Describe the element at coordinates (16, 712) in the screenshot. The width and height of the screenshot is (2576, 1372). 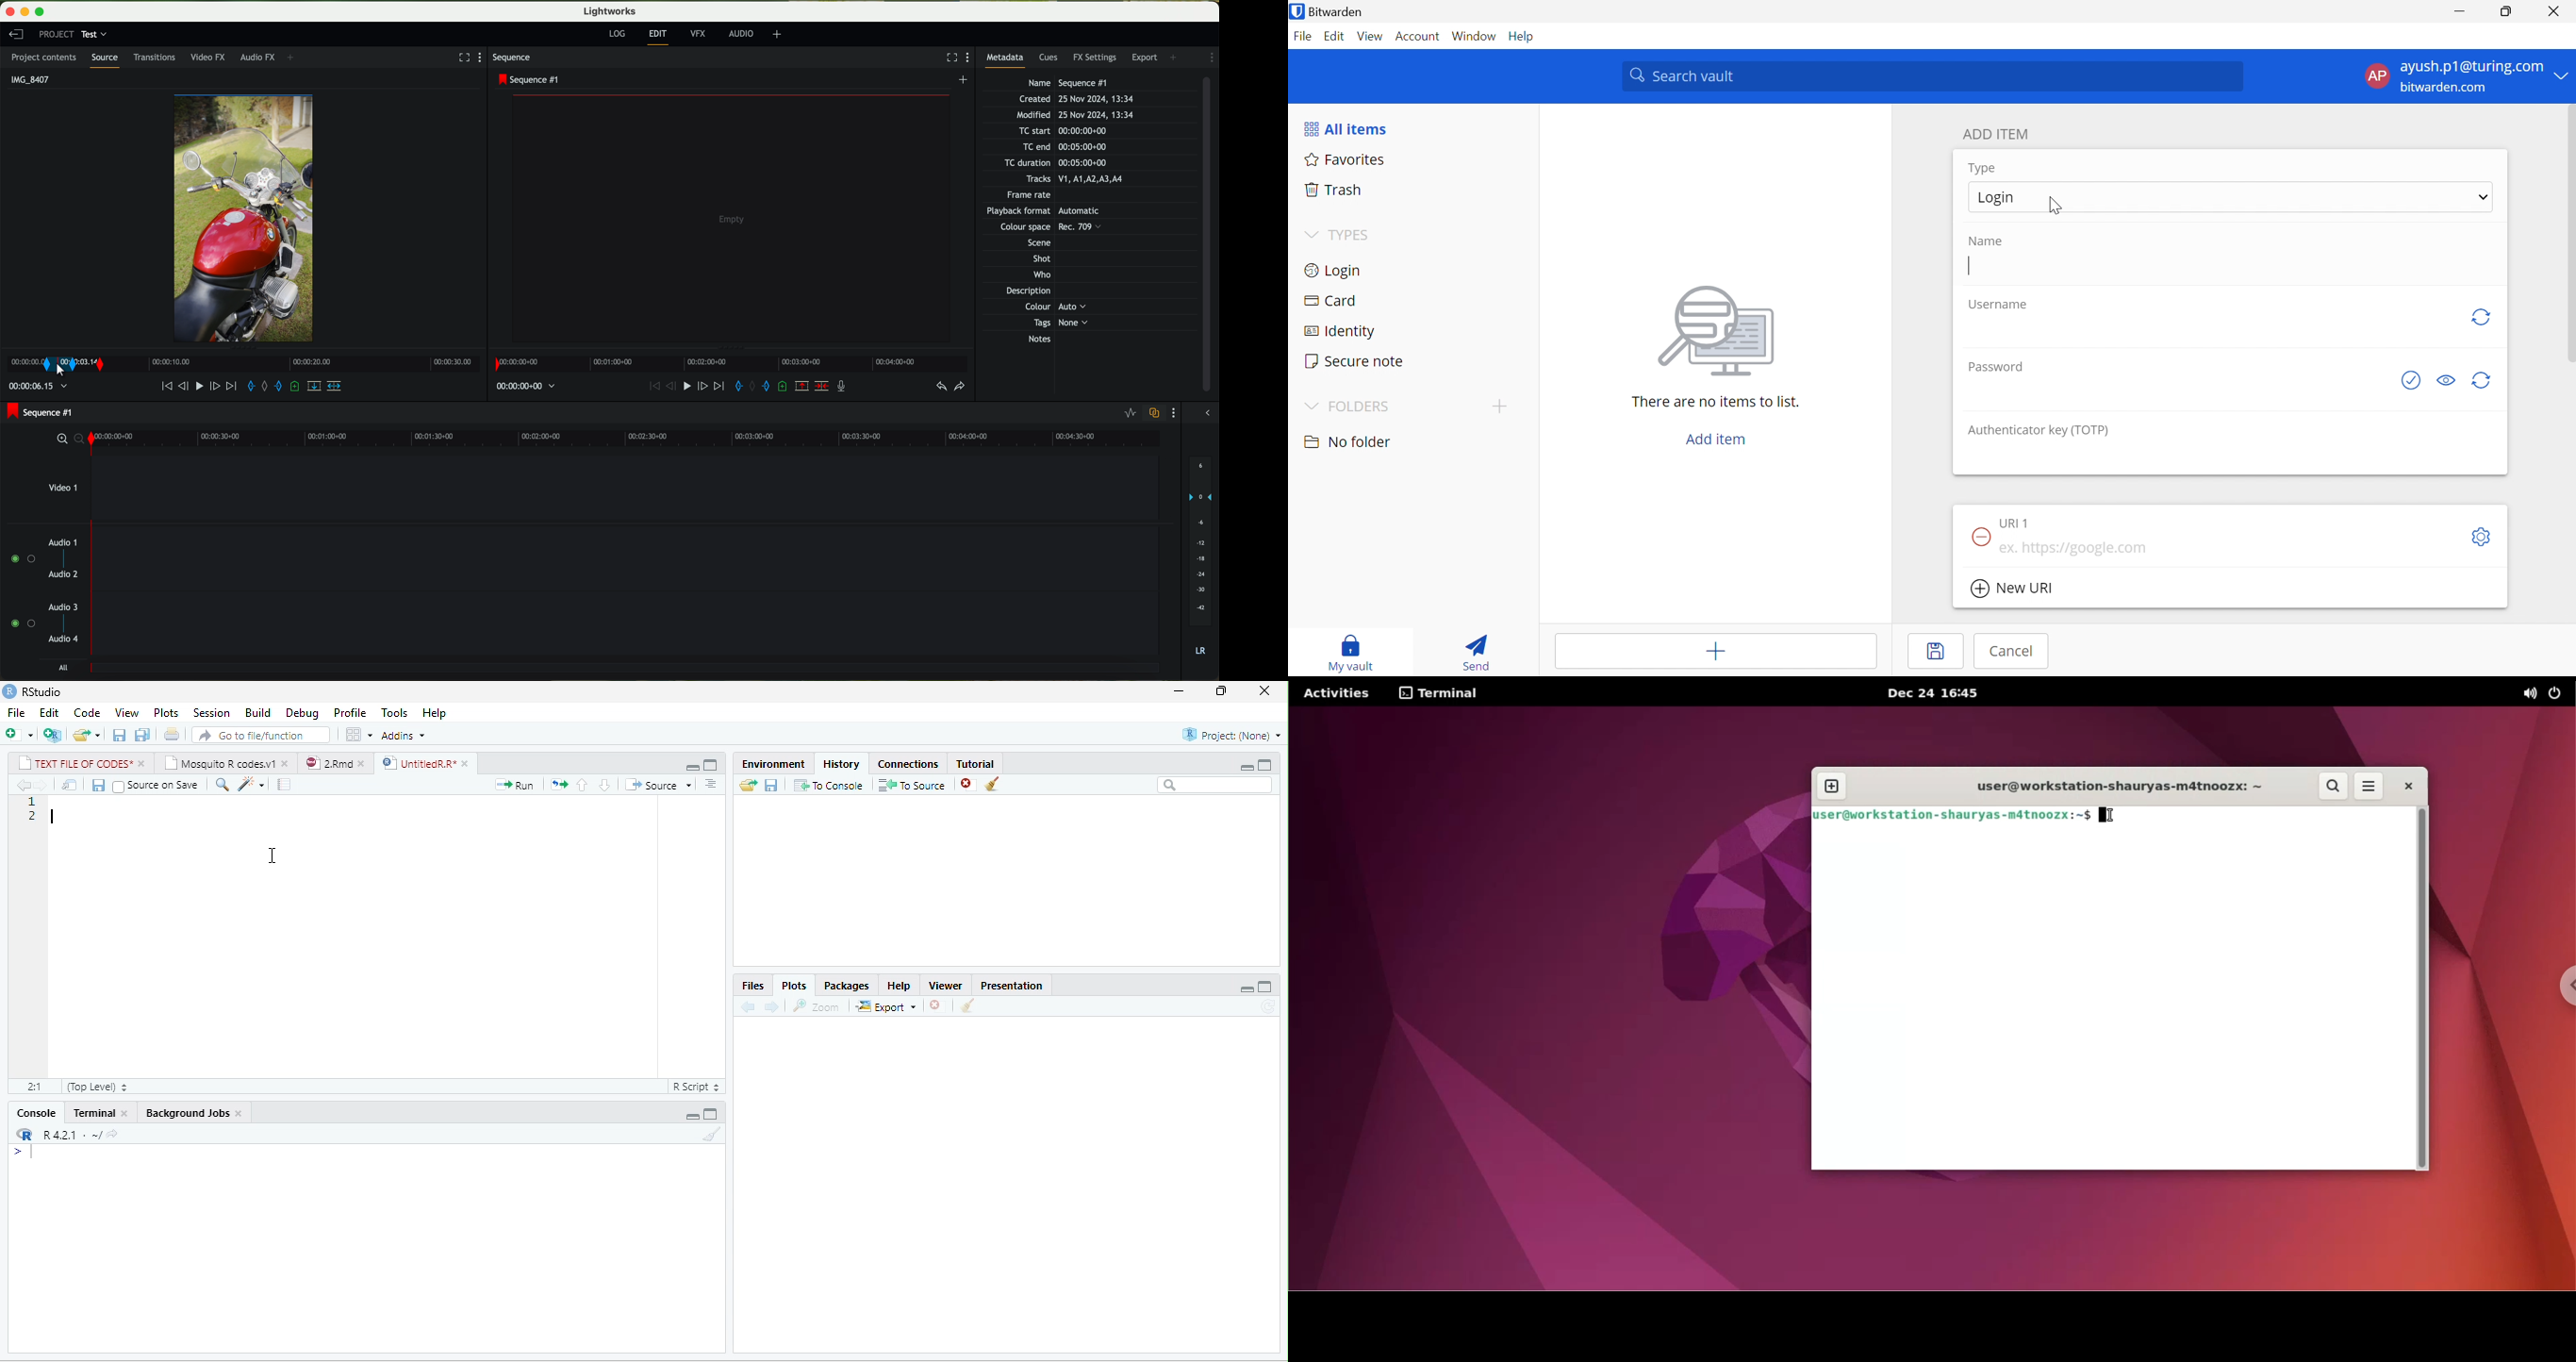
I see `File` at that location.